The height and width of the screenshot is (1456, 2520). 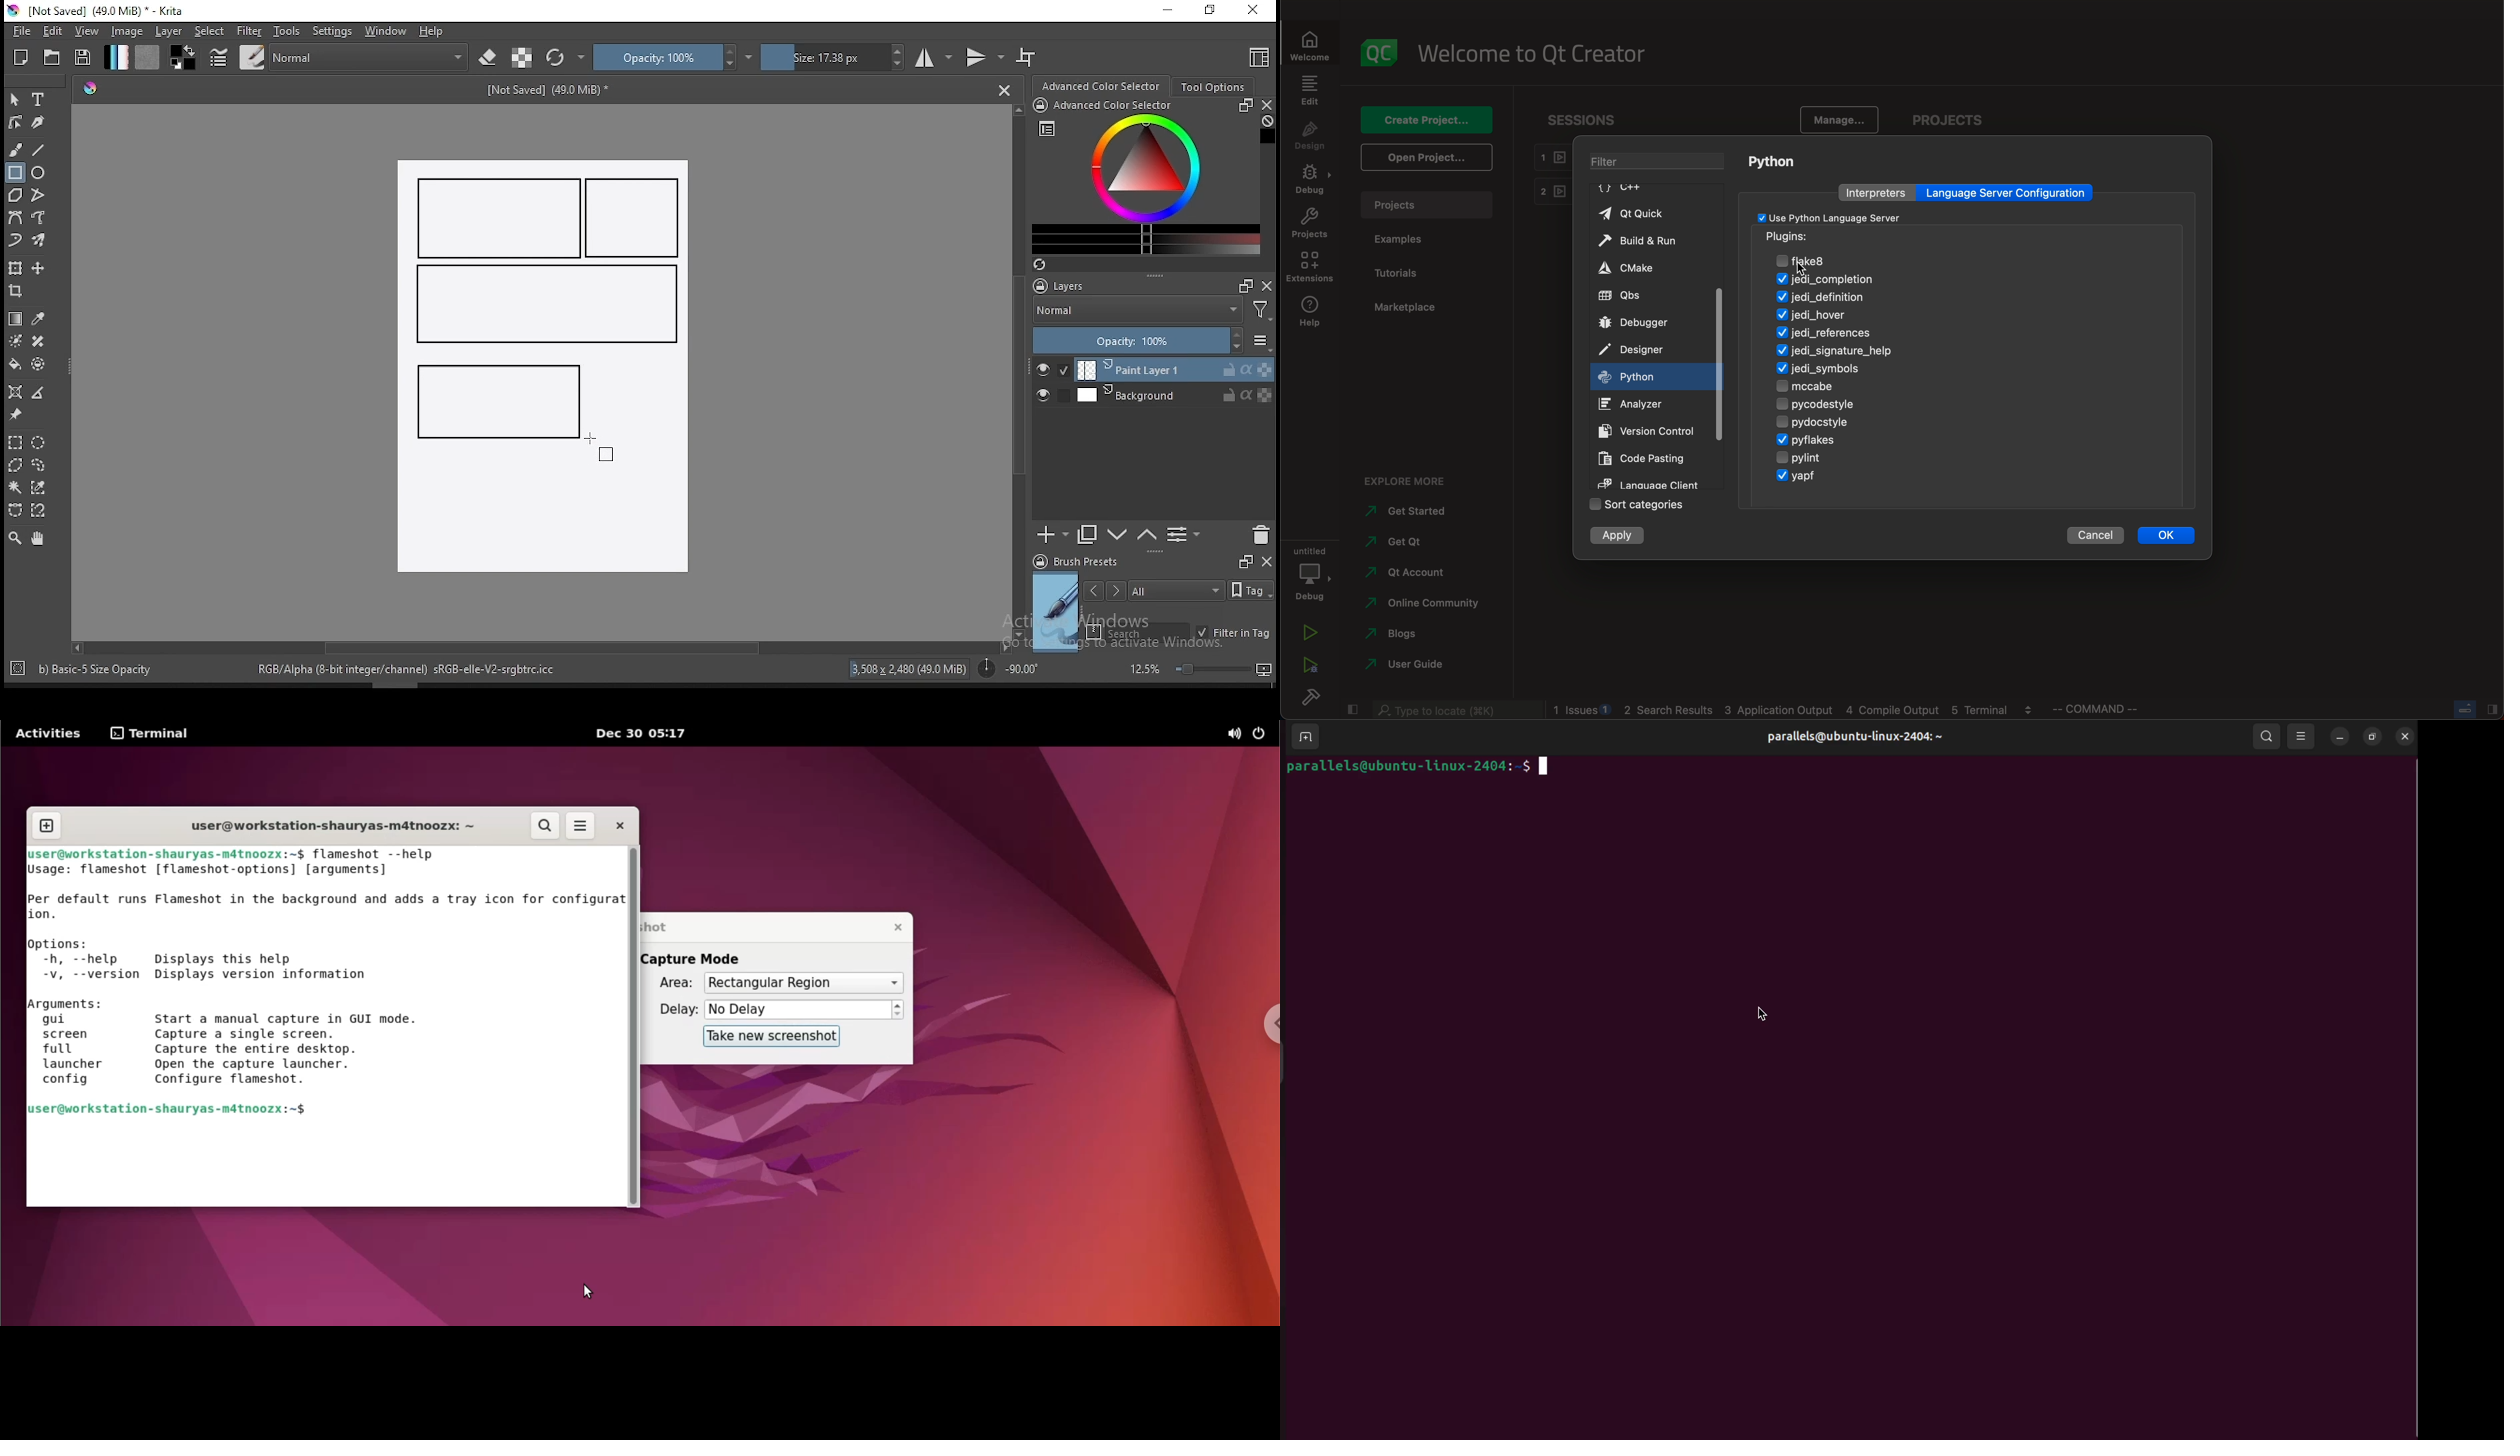 I want to click on examples, so click(x=1402, y=241).